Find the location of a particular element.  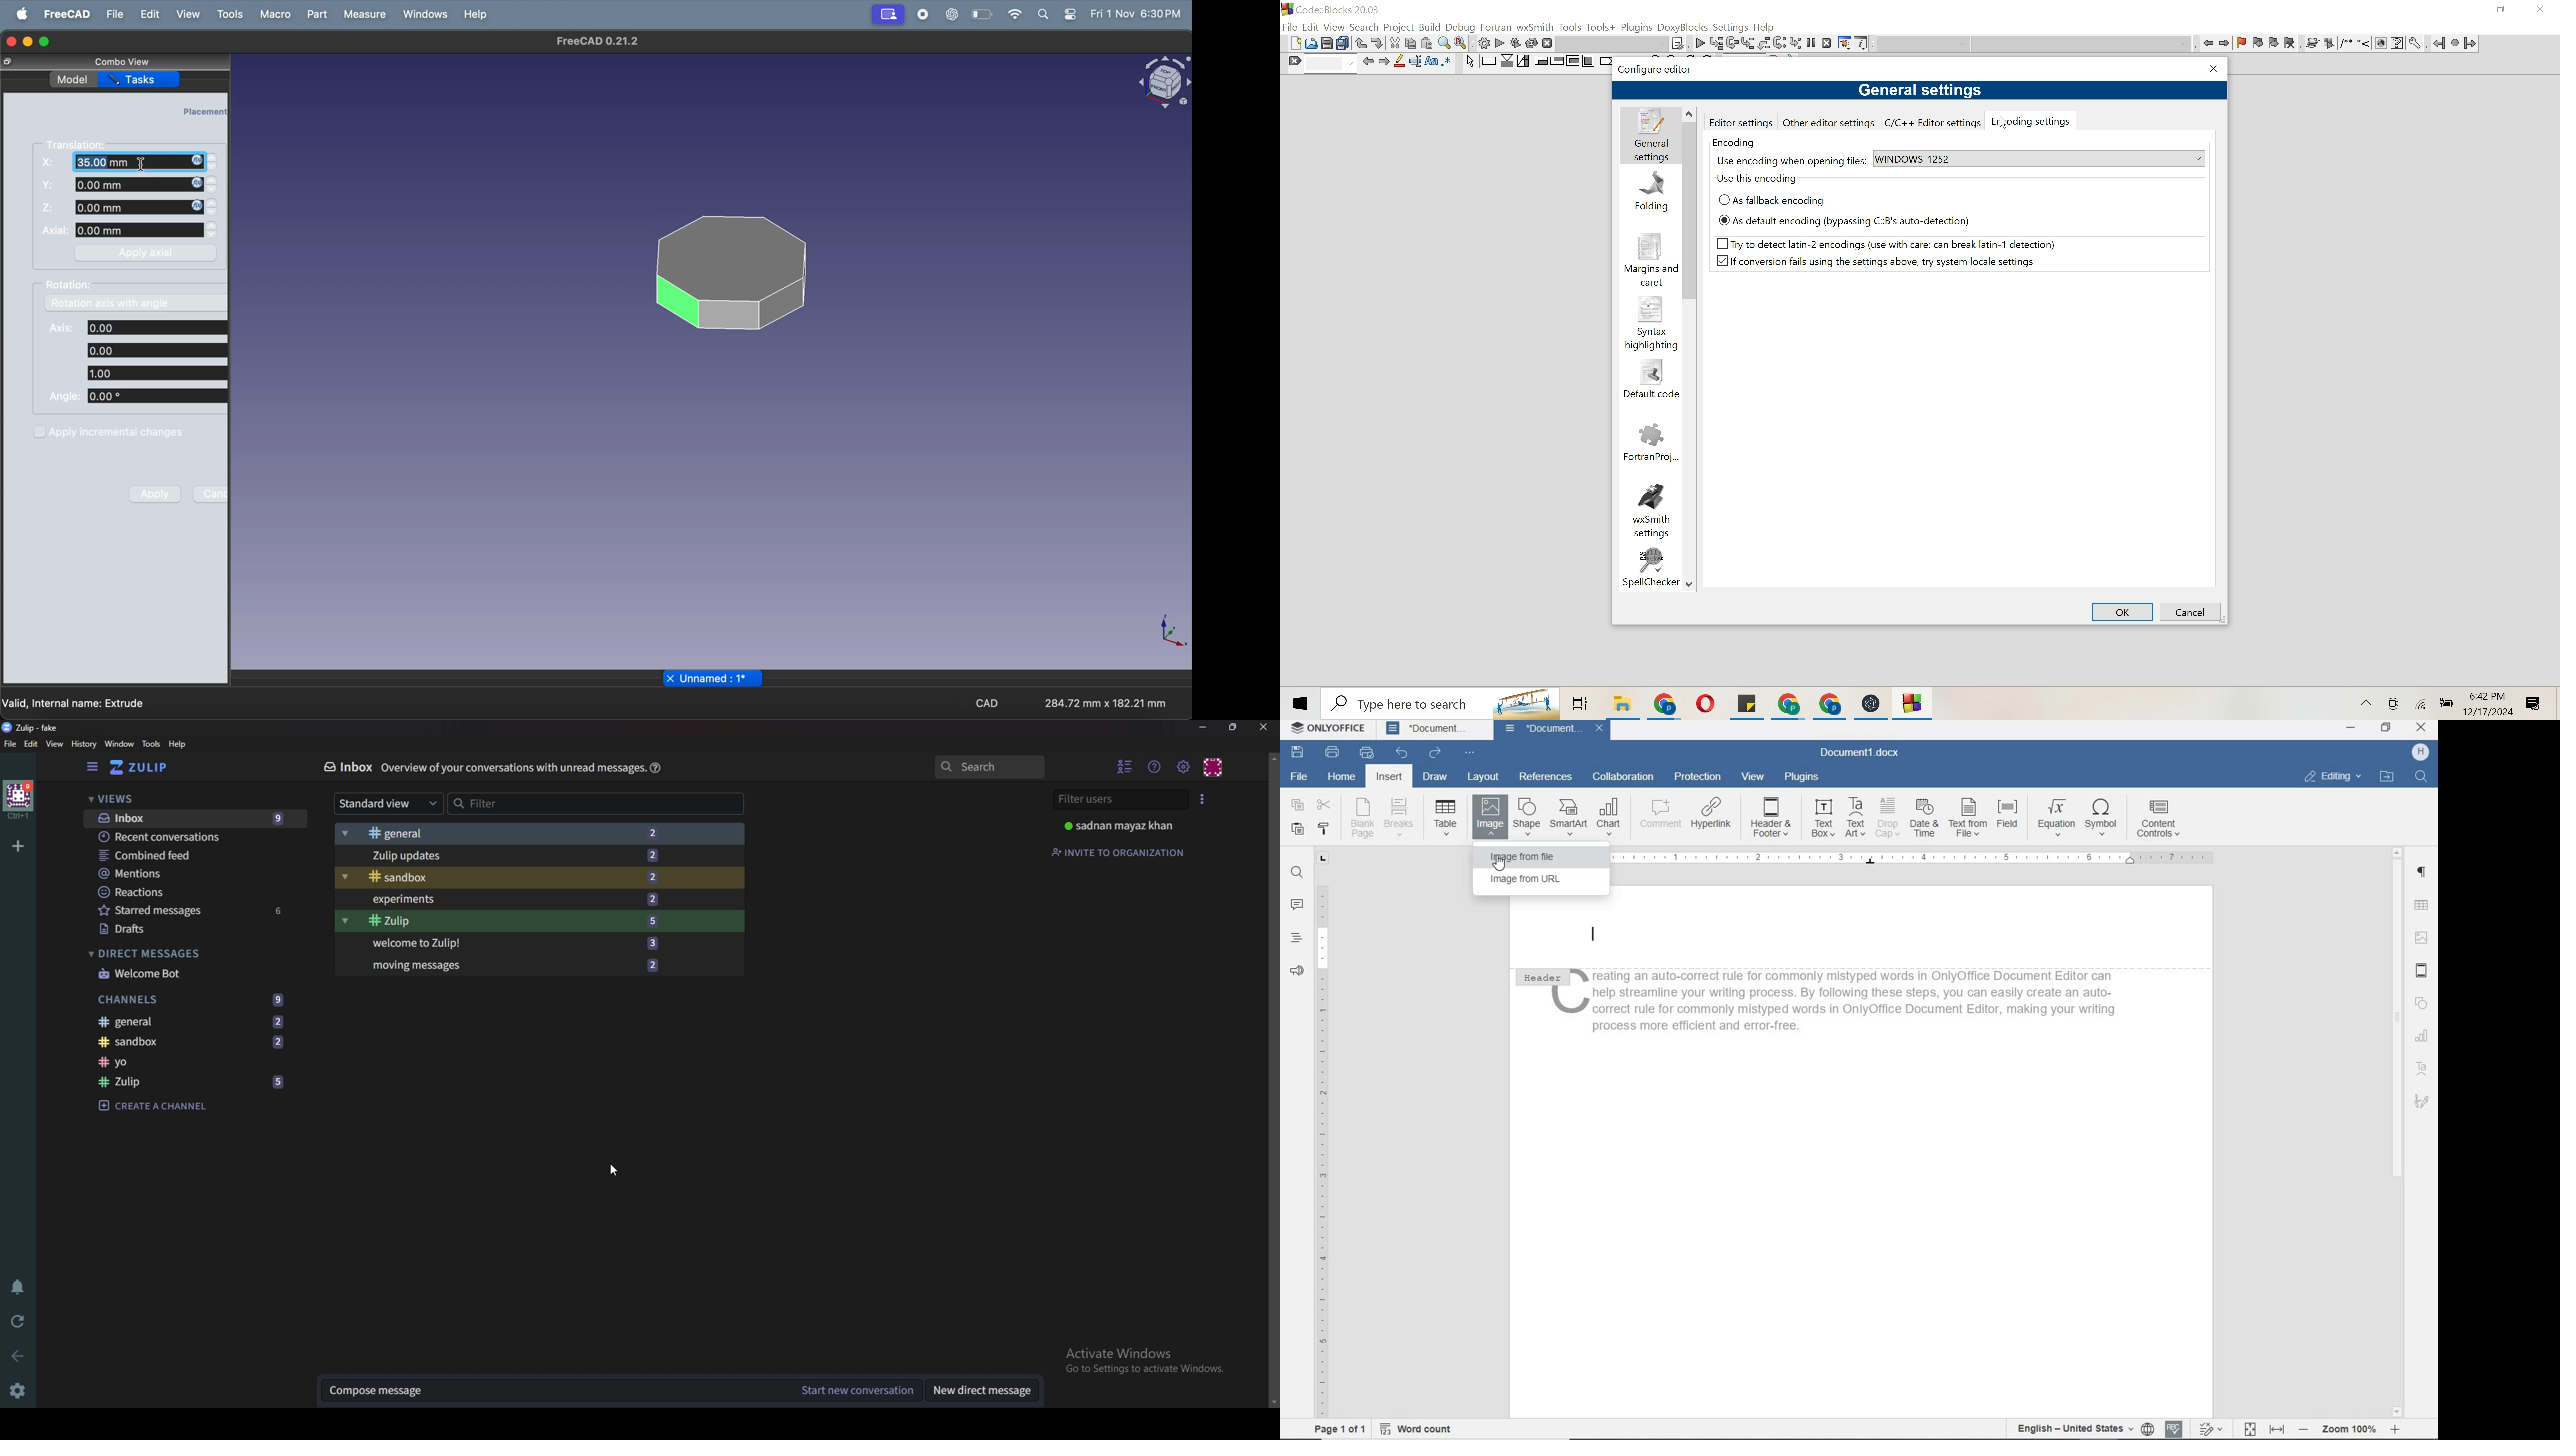

flag item is located at coordinates (2266, 43).